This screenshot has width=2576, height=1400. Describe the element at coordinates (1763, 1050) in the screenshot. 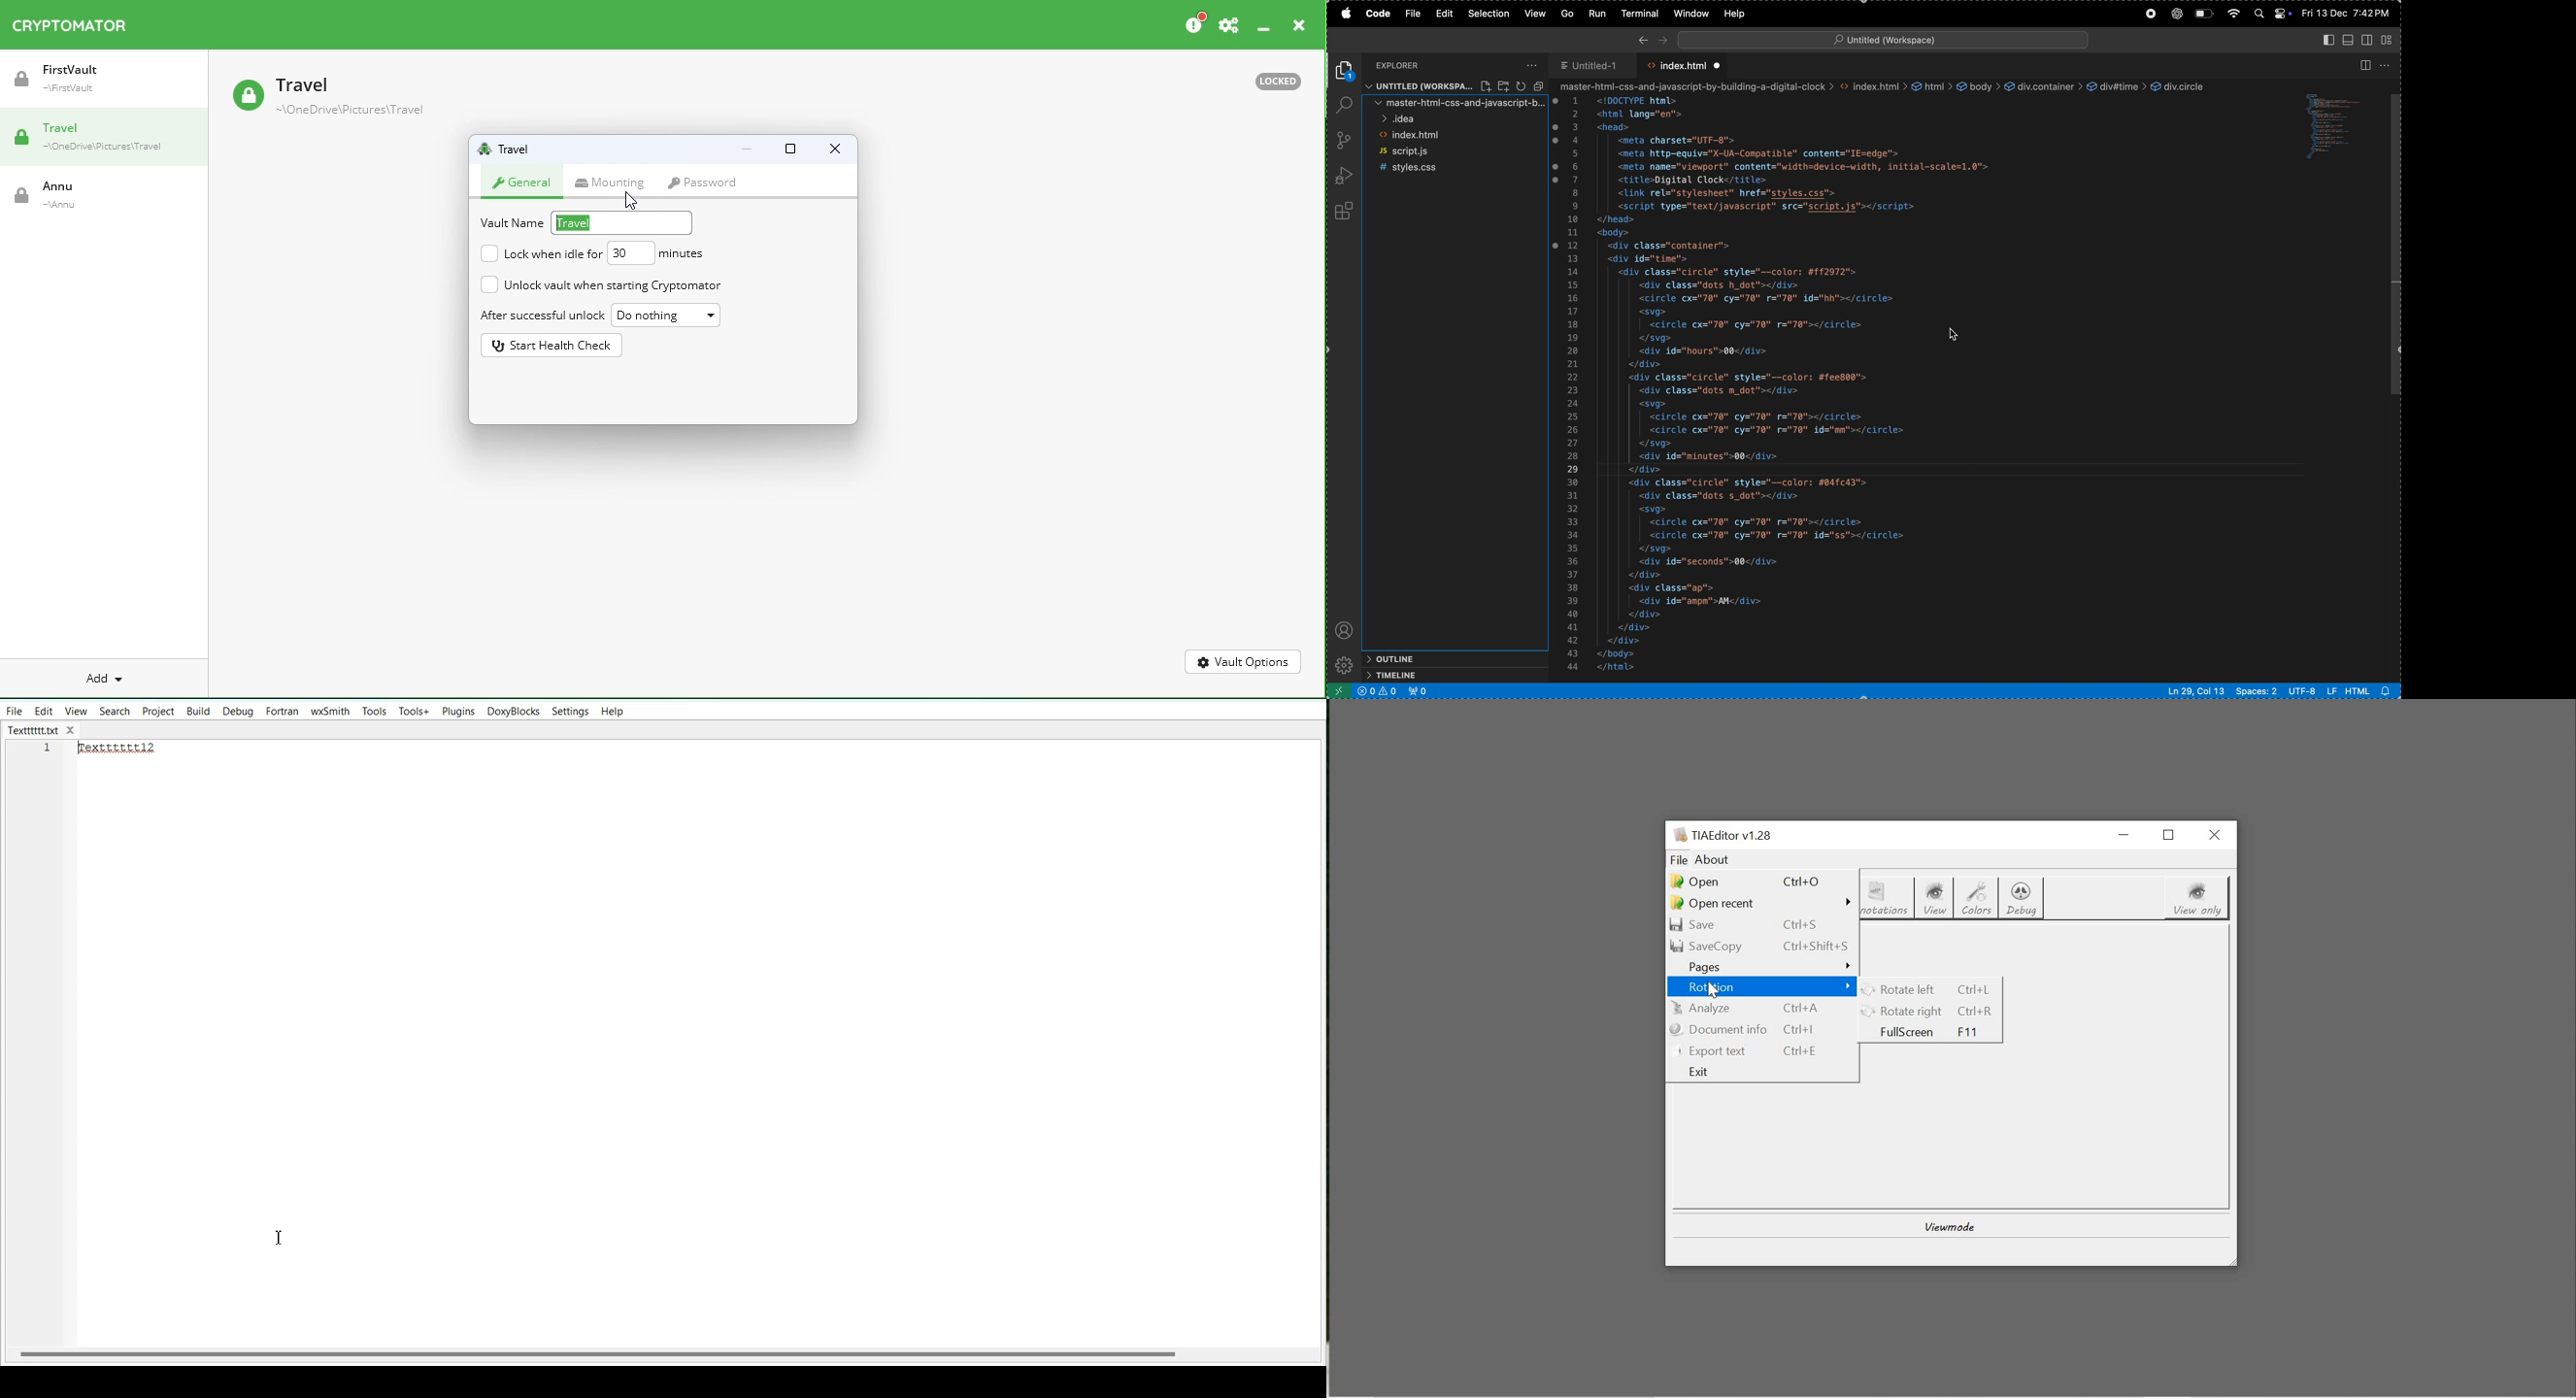

I see `export text` at that location.